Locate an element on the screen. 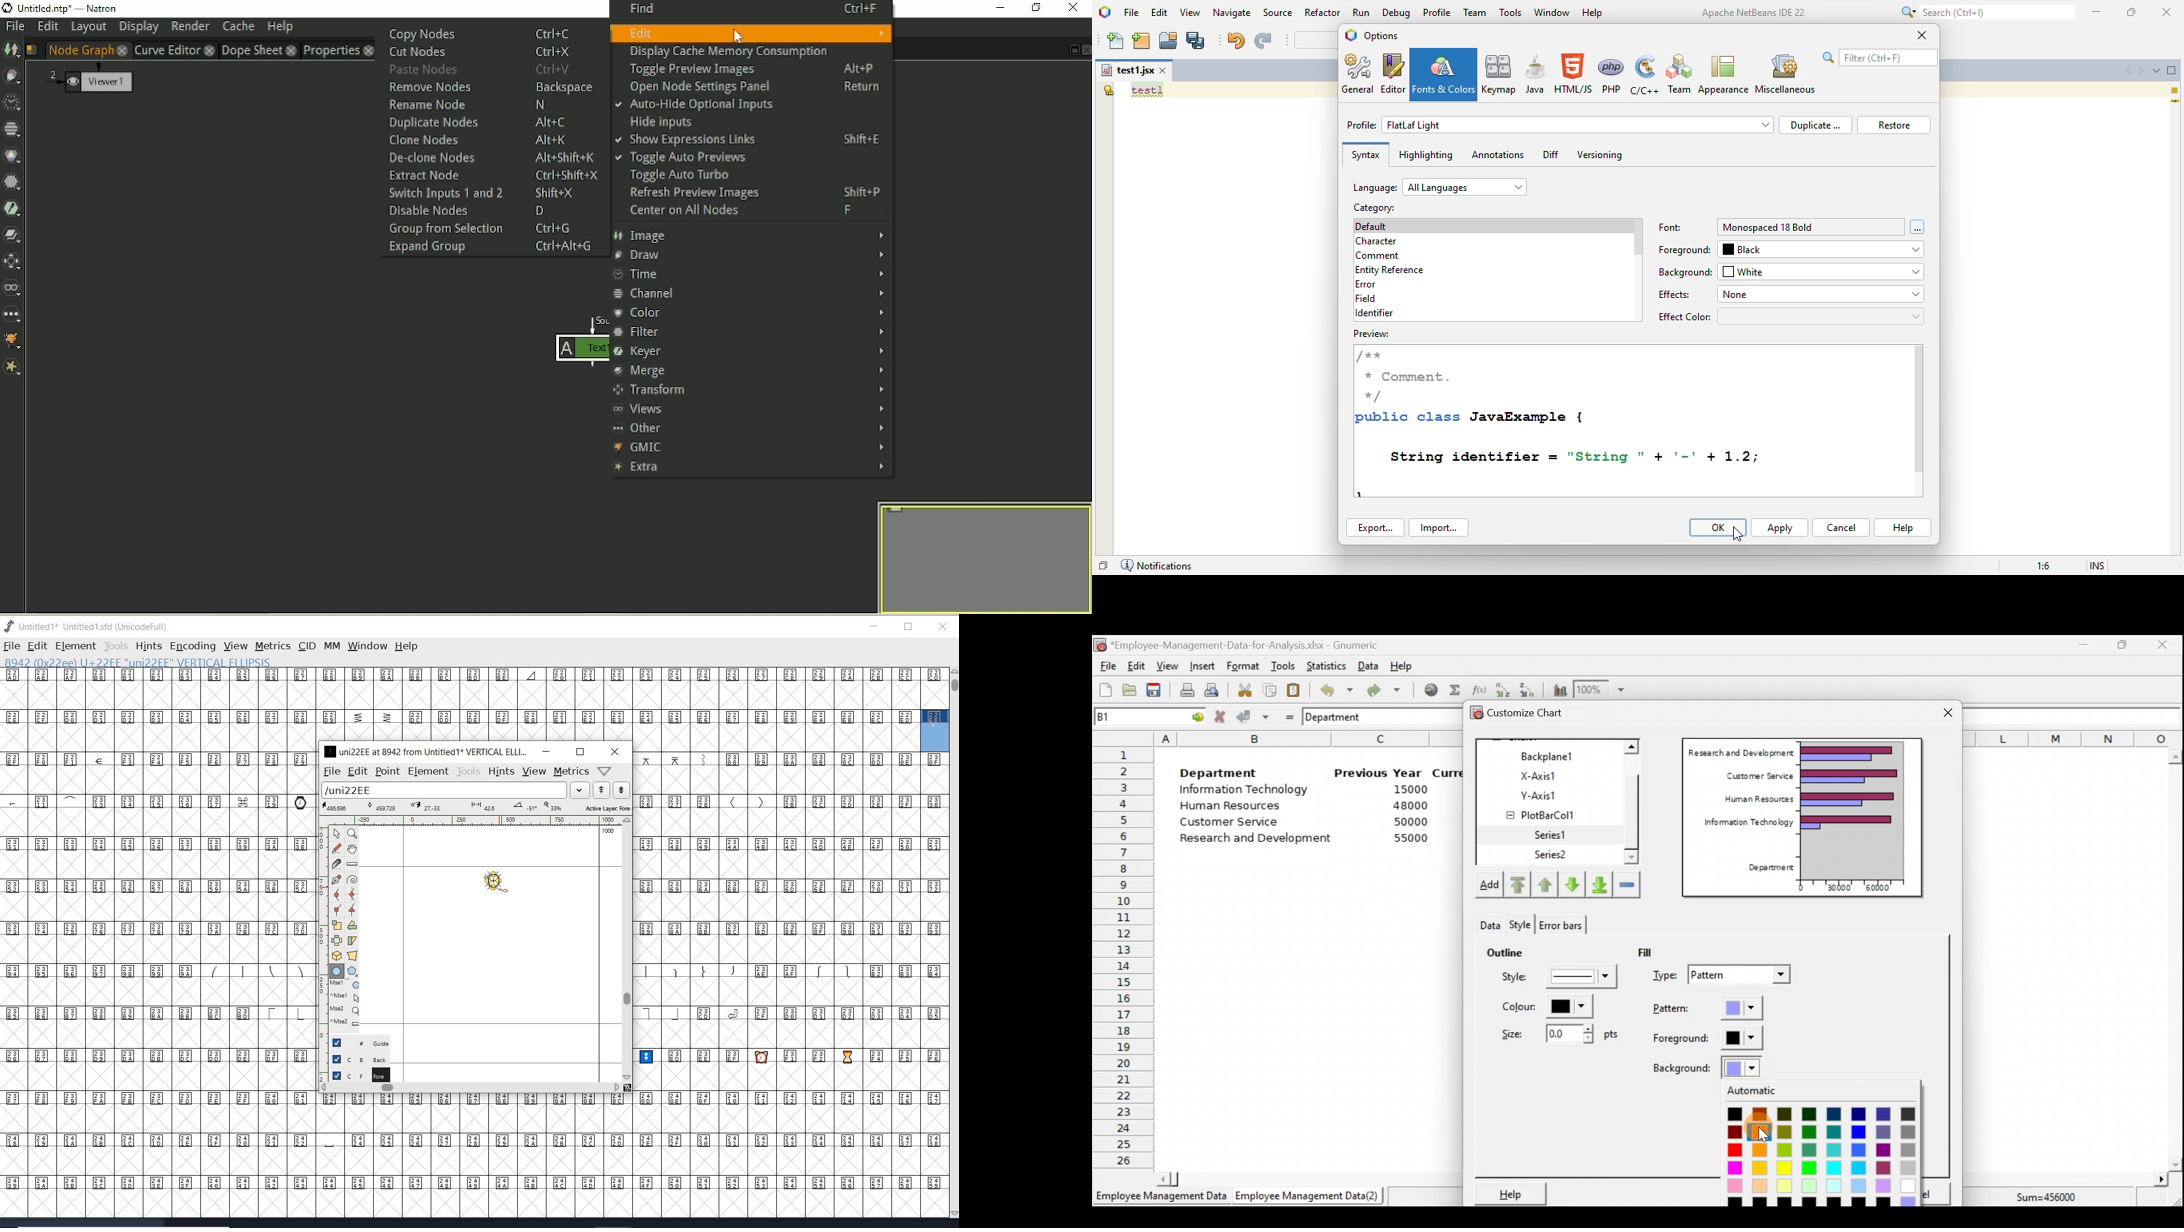 Image resolution: width=2184 pixels, height=1232 pixels. Create a new workbook is located at coordinates (1106, 690).